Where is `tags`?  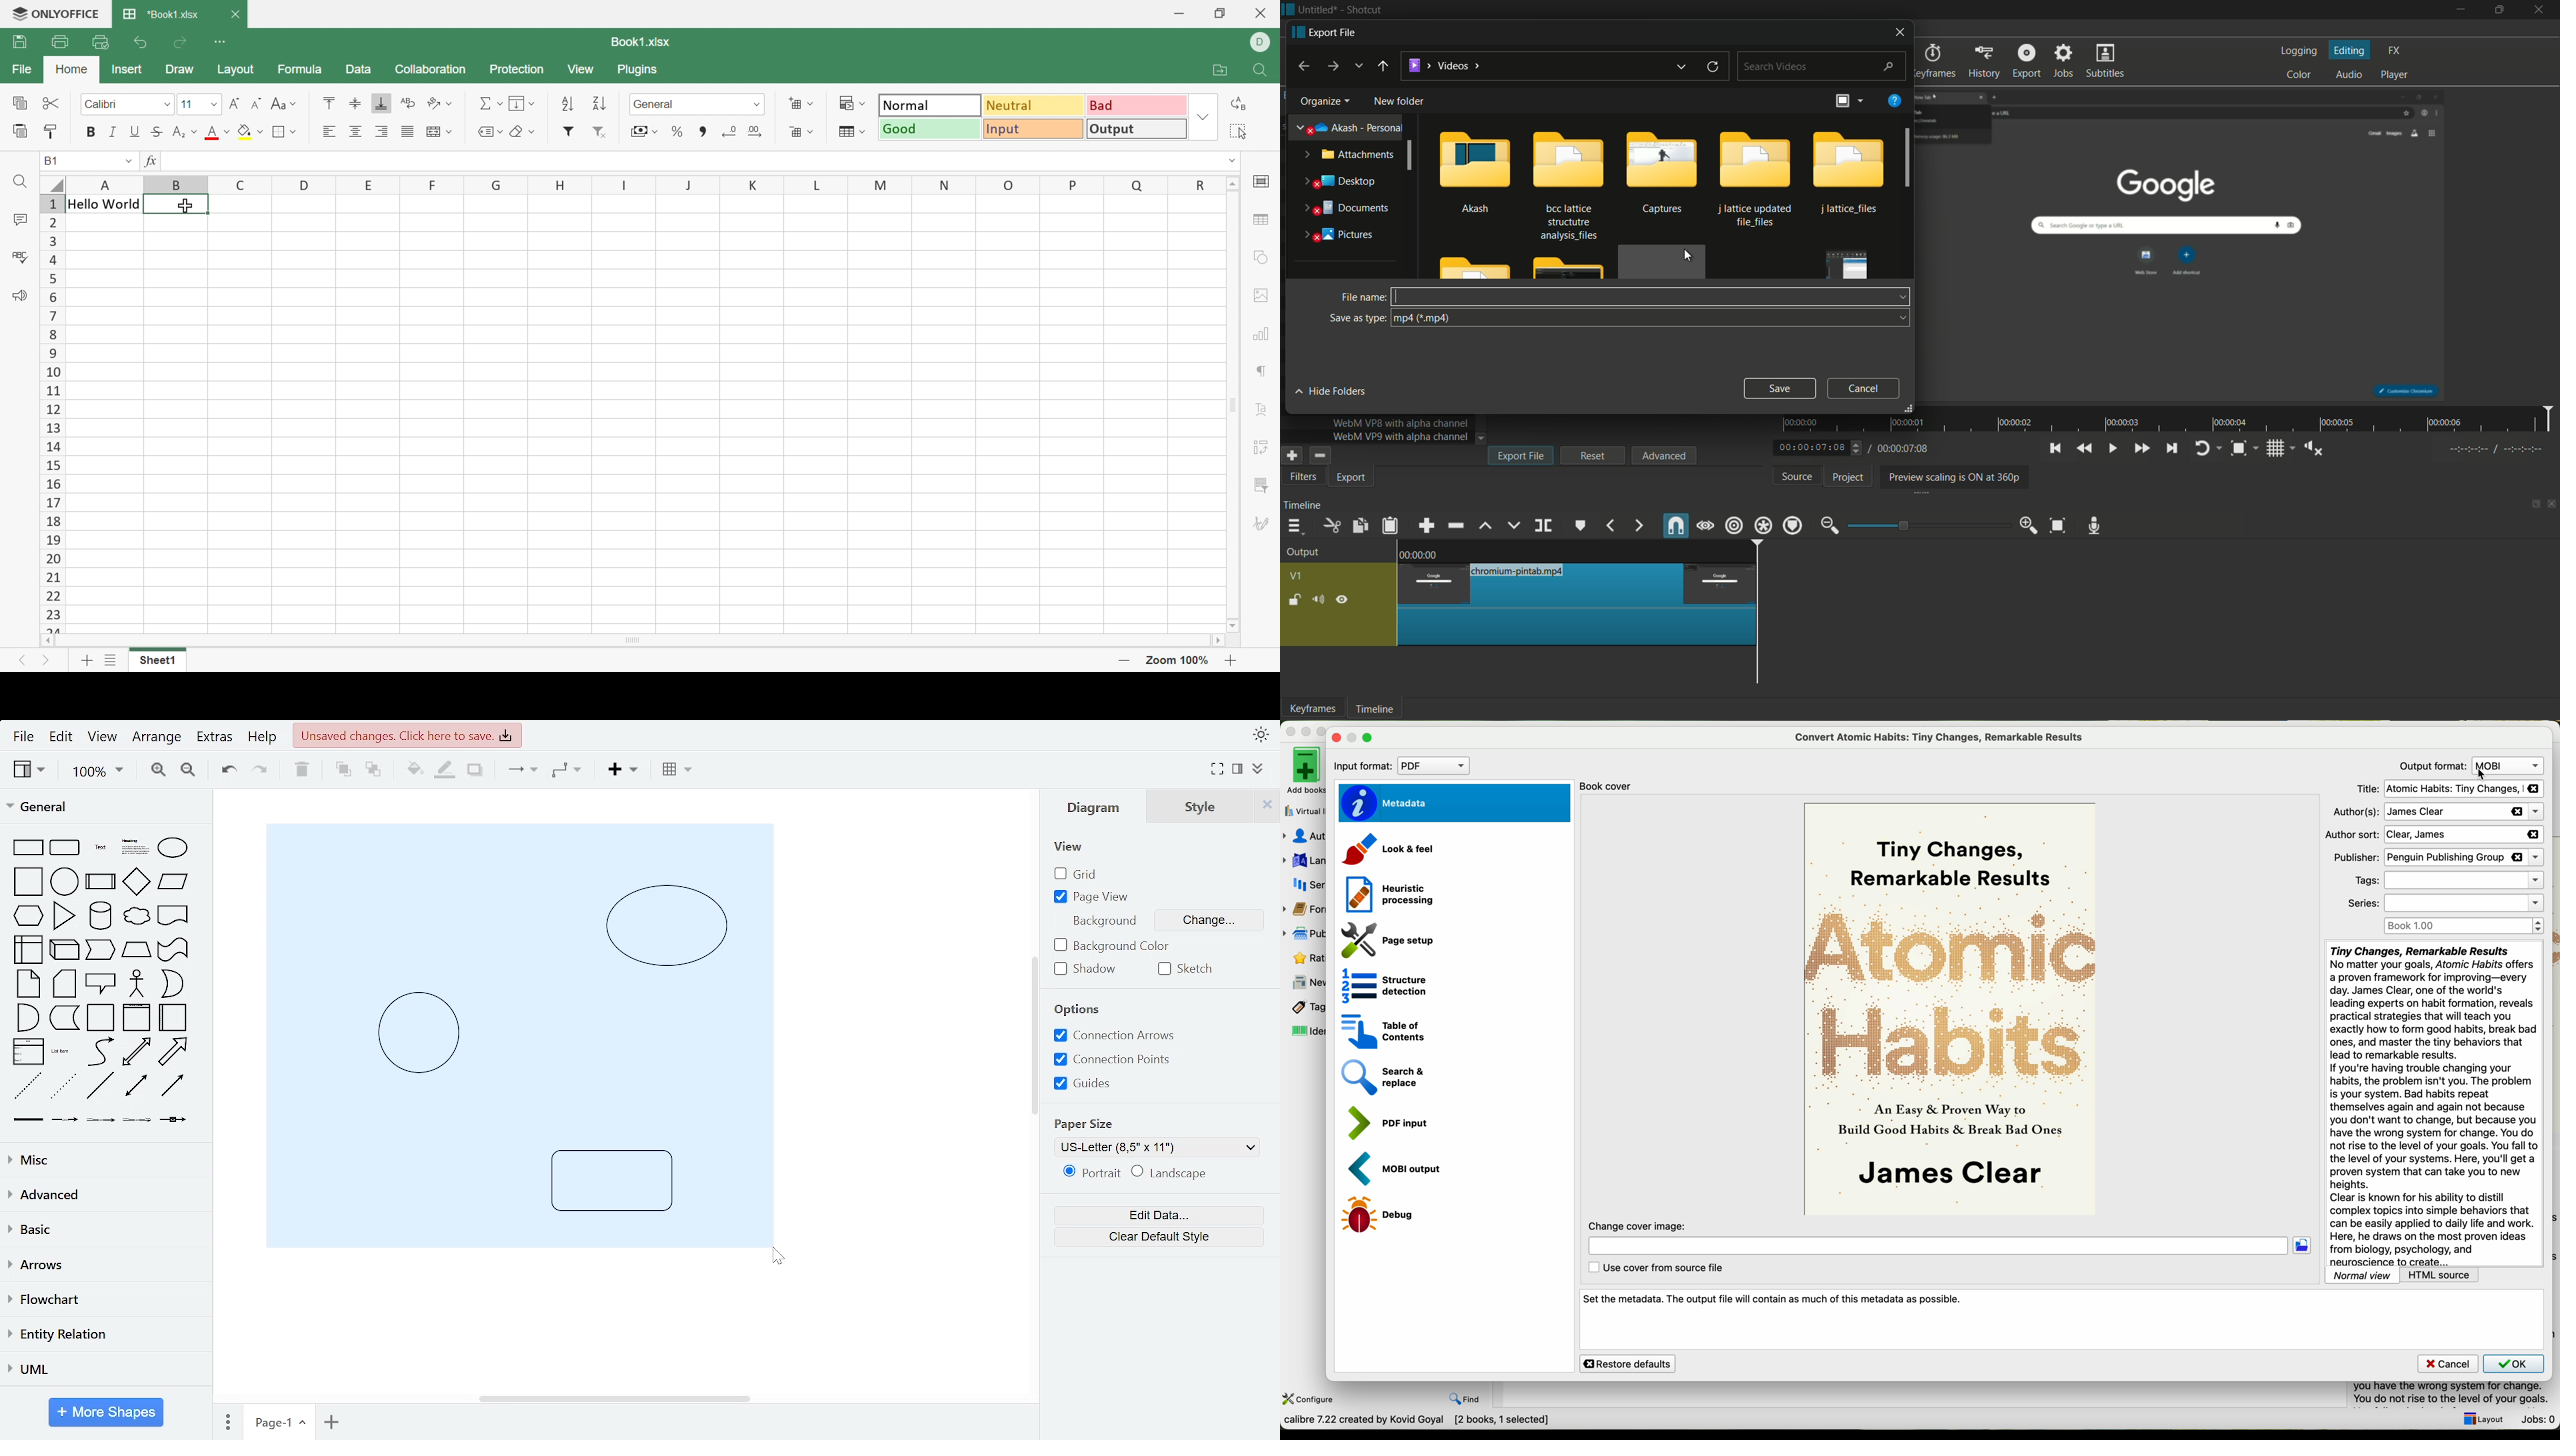 tags is located at coordinates (2445, 881).